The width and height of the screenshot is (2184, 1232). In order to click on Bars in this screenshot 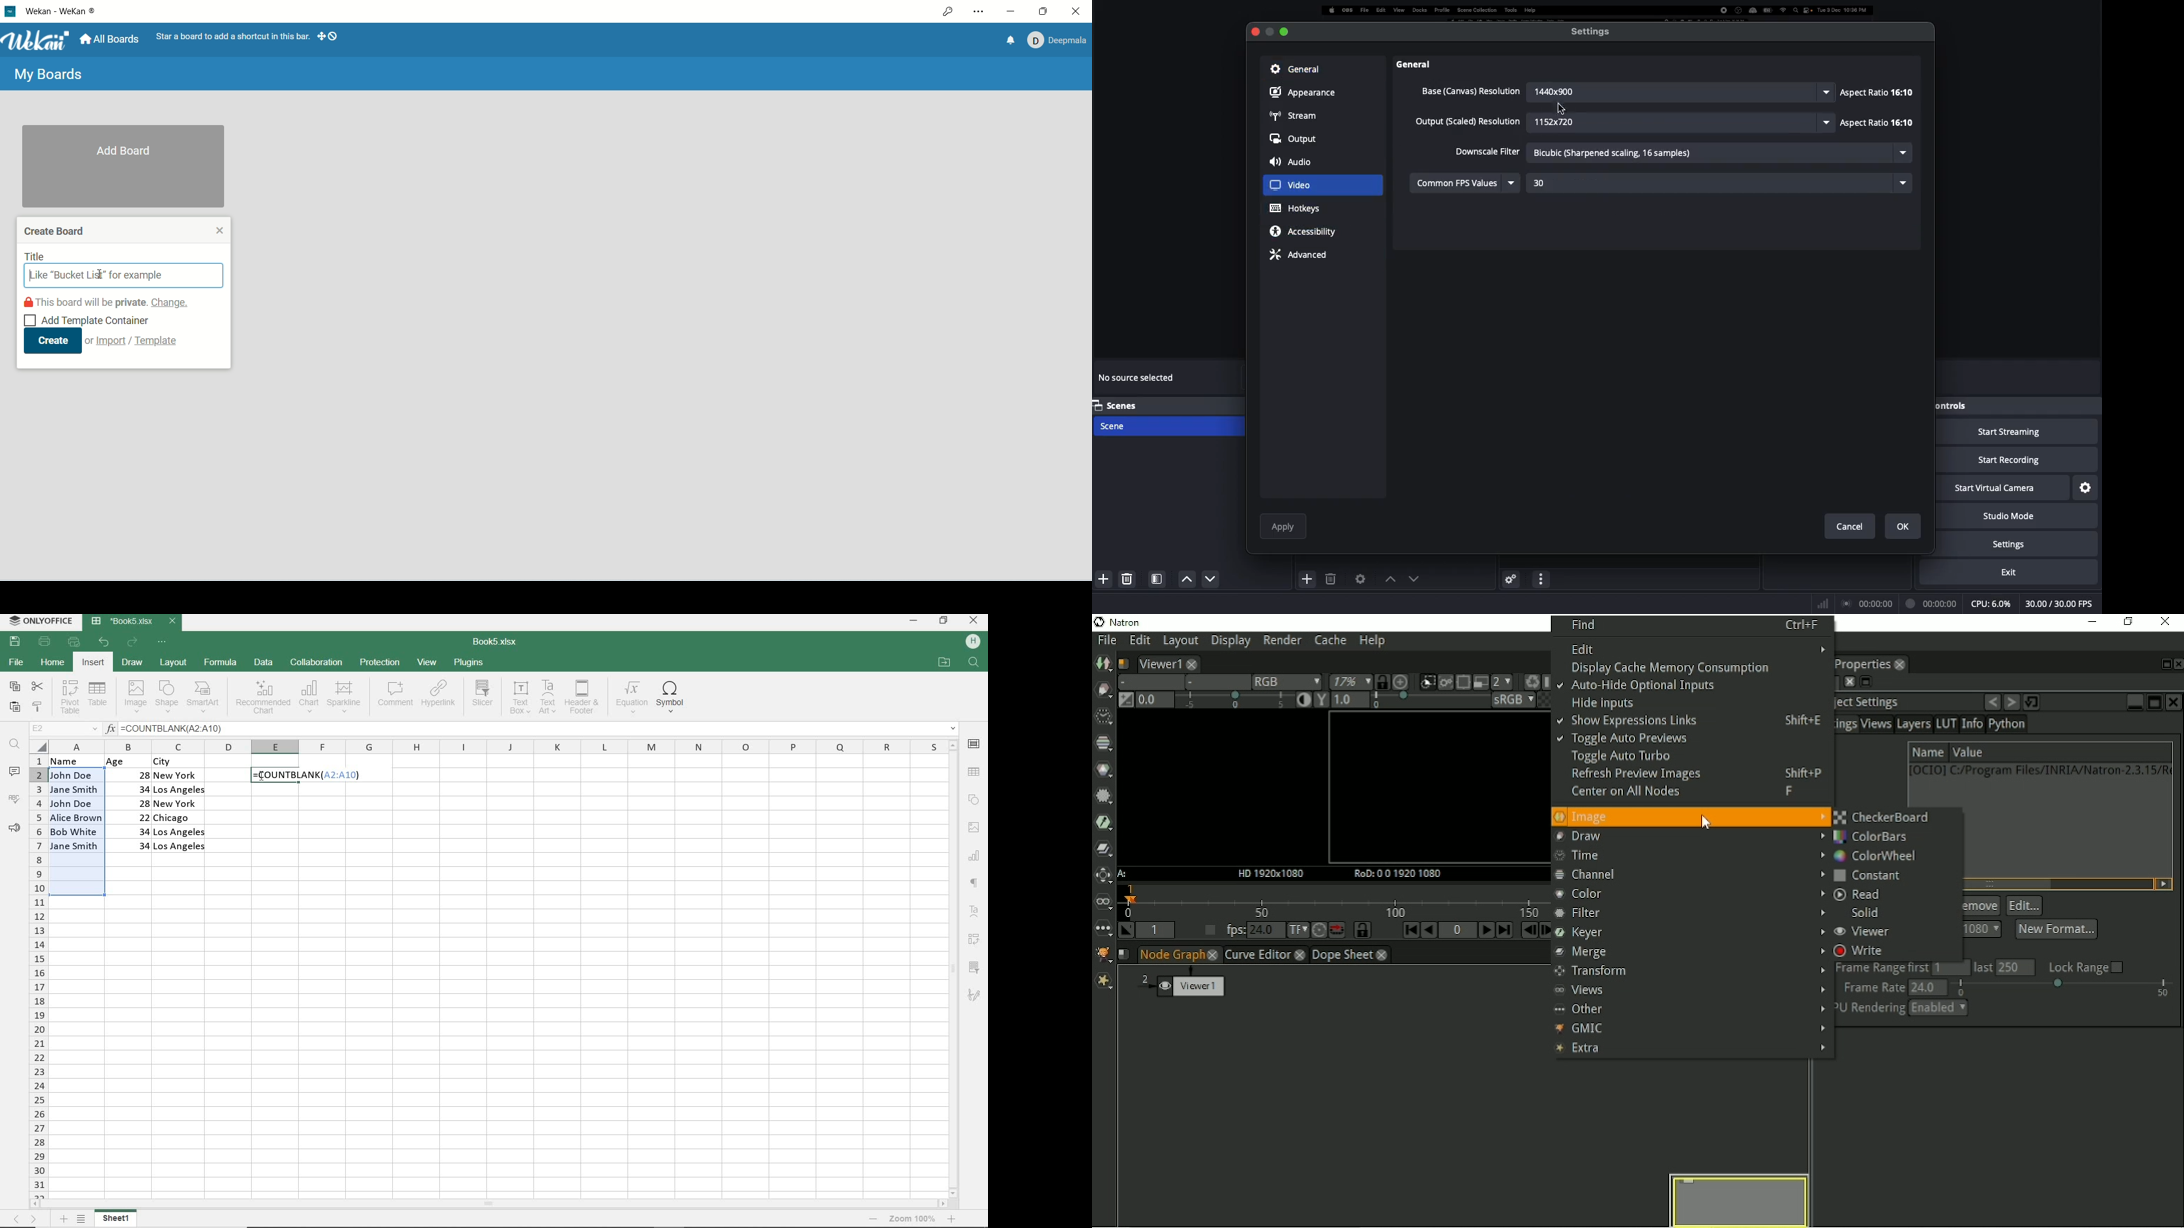, I will do `click(1824, 602)`.